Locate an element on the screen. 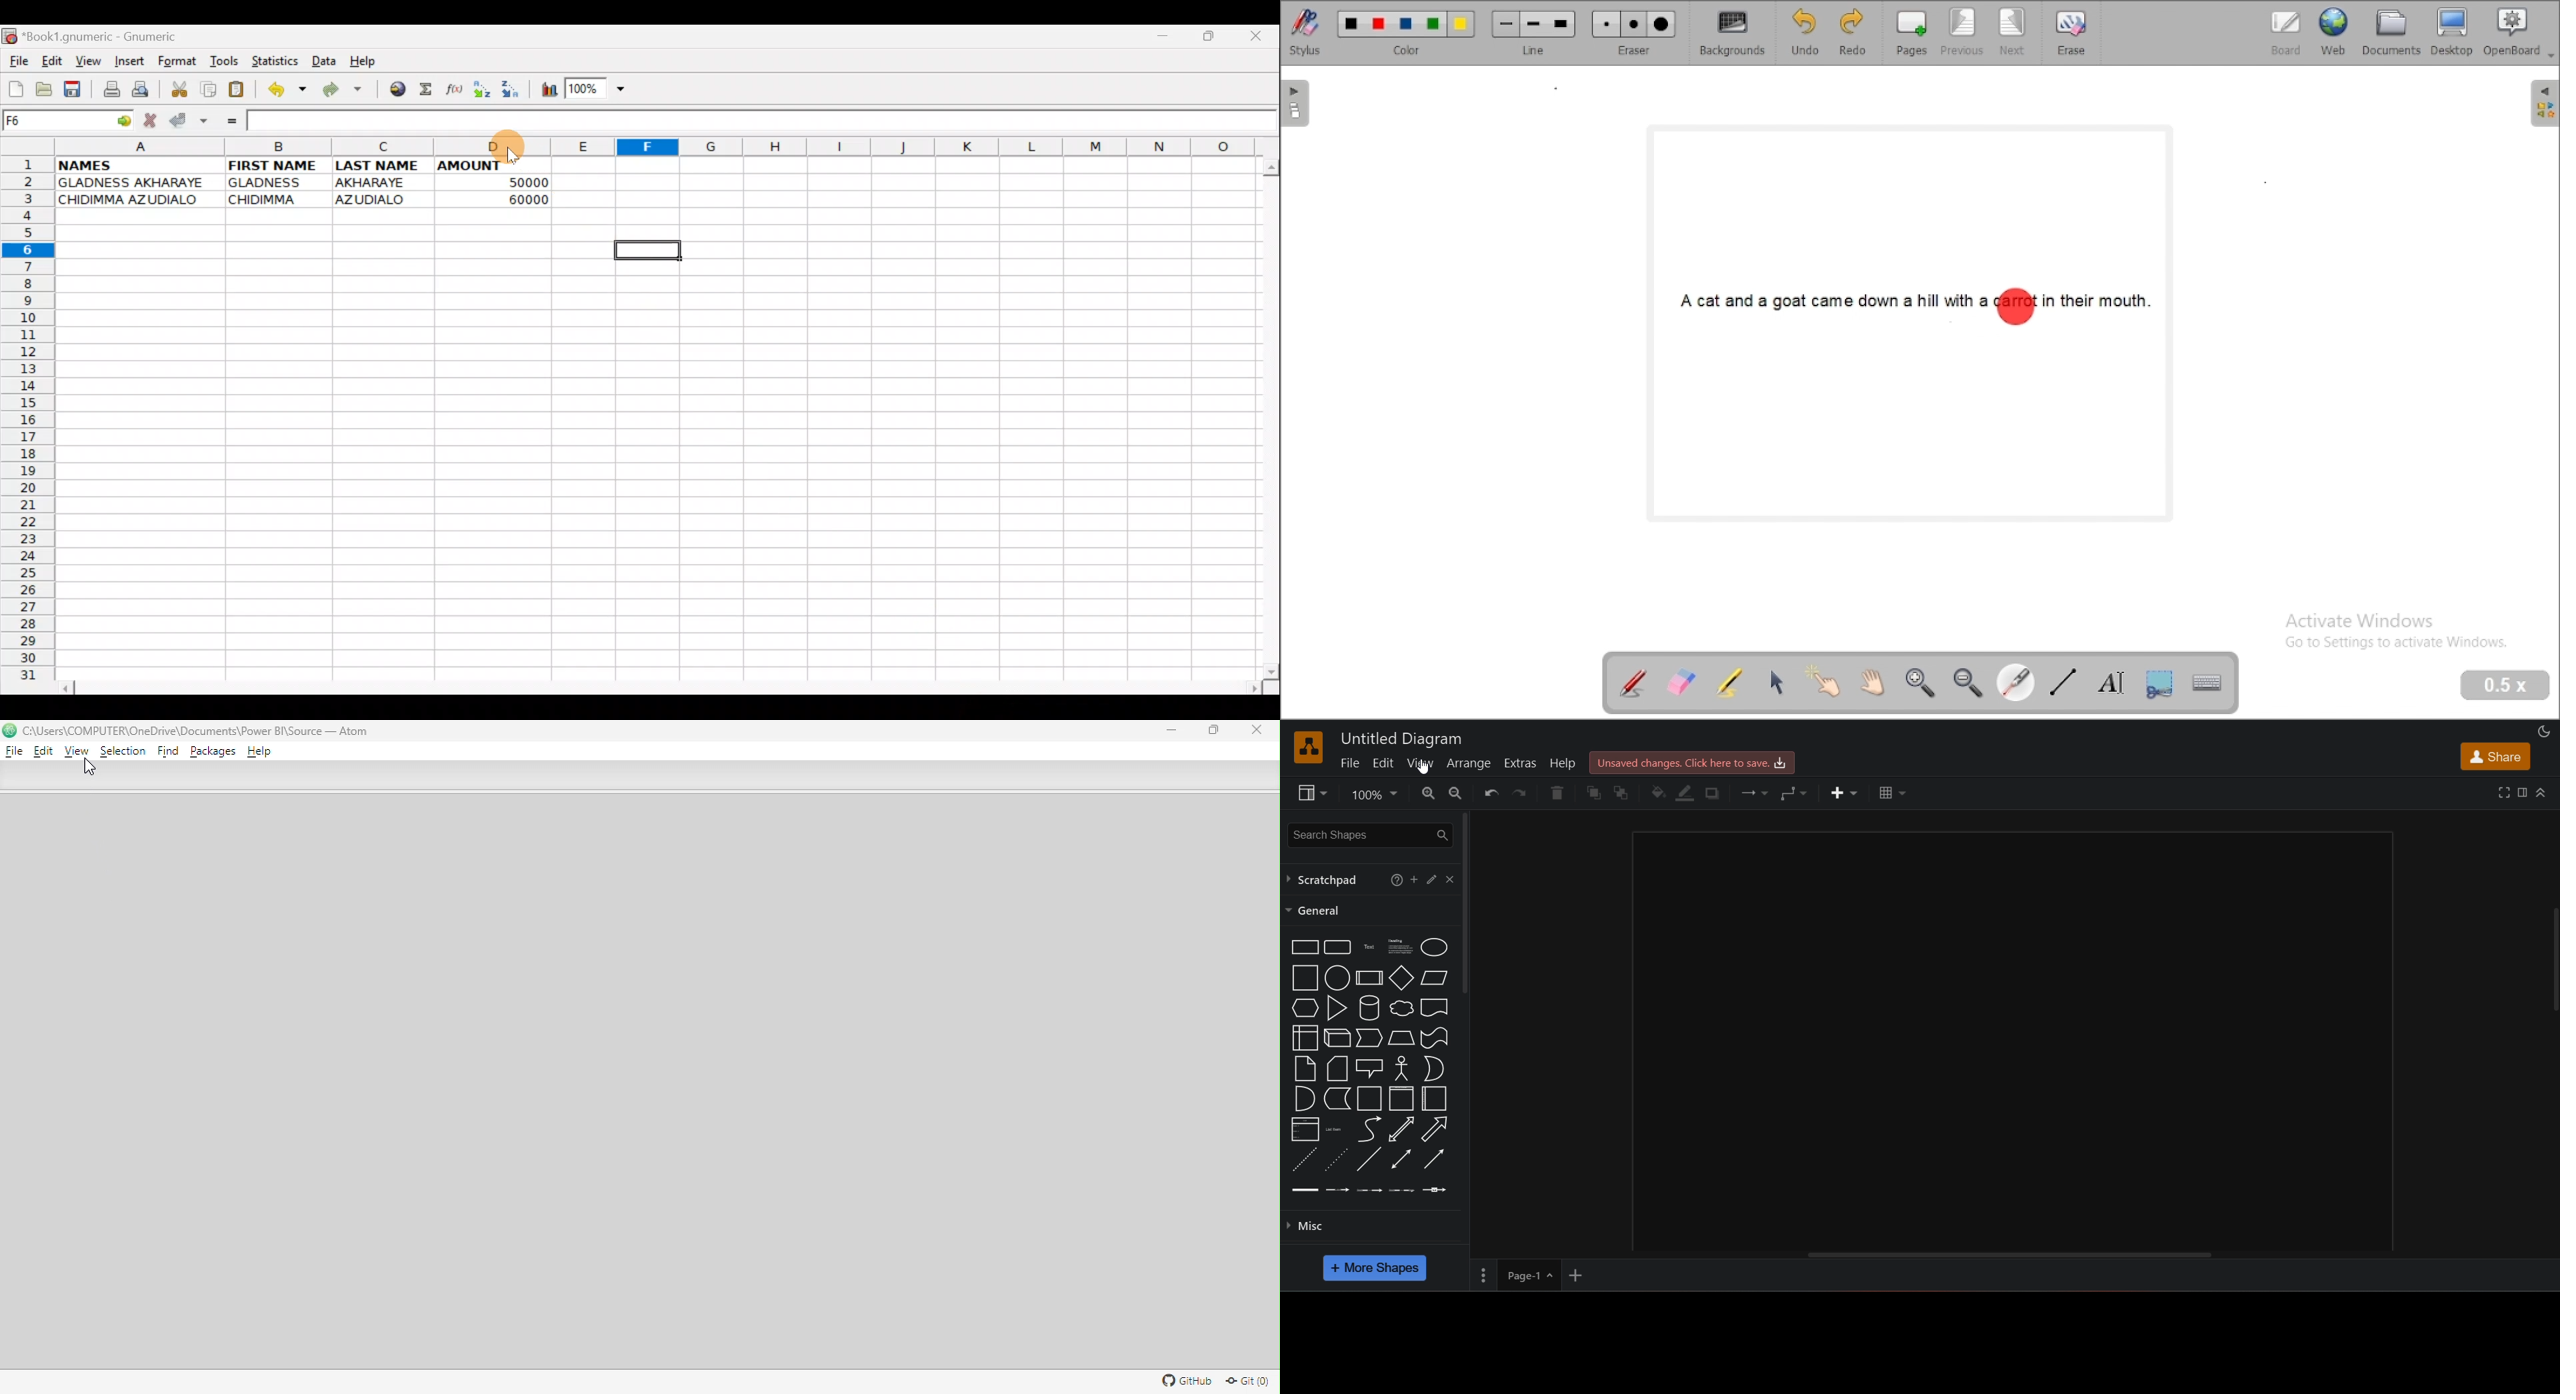 The image size is (2576, 1400). Paste clipboard is located at coordinates (239, 88).